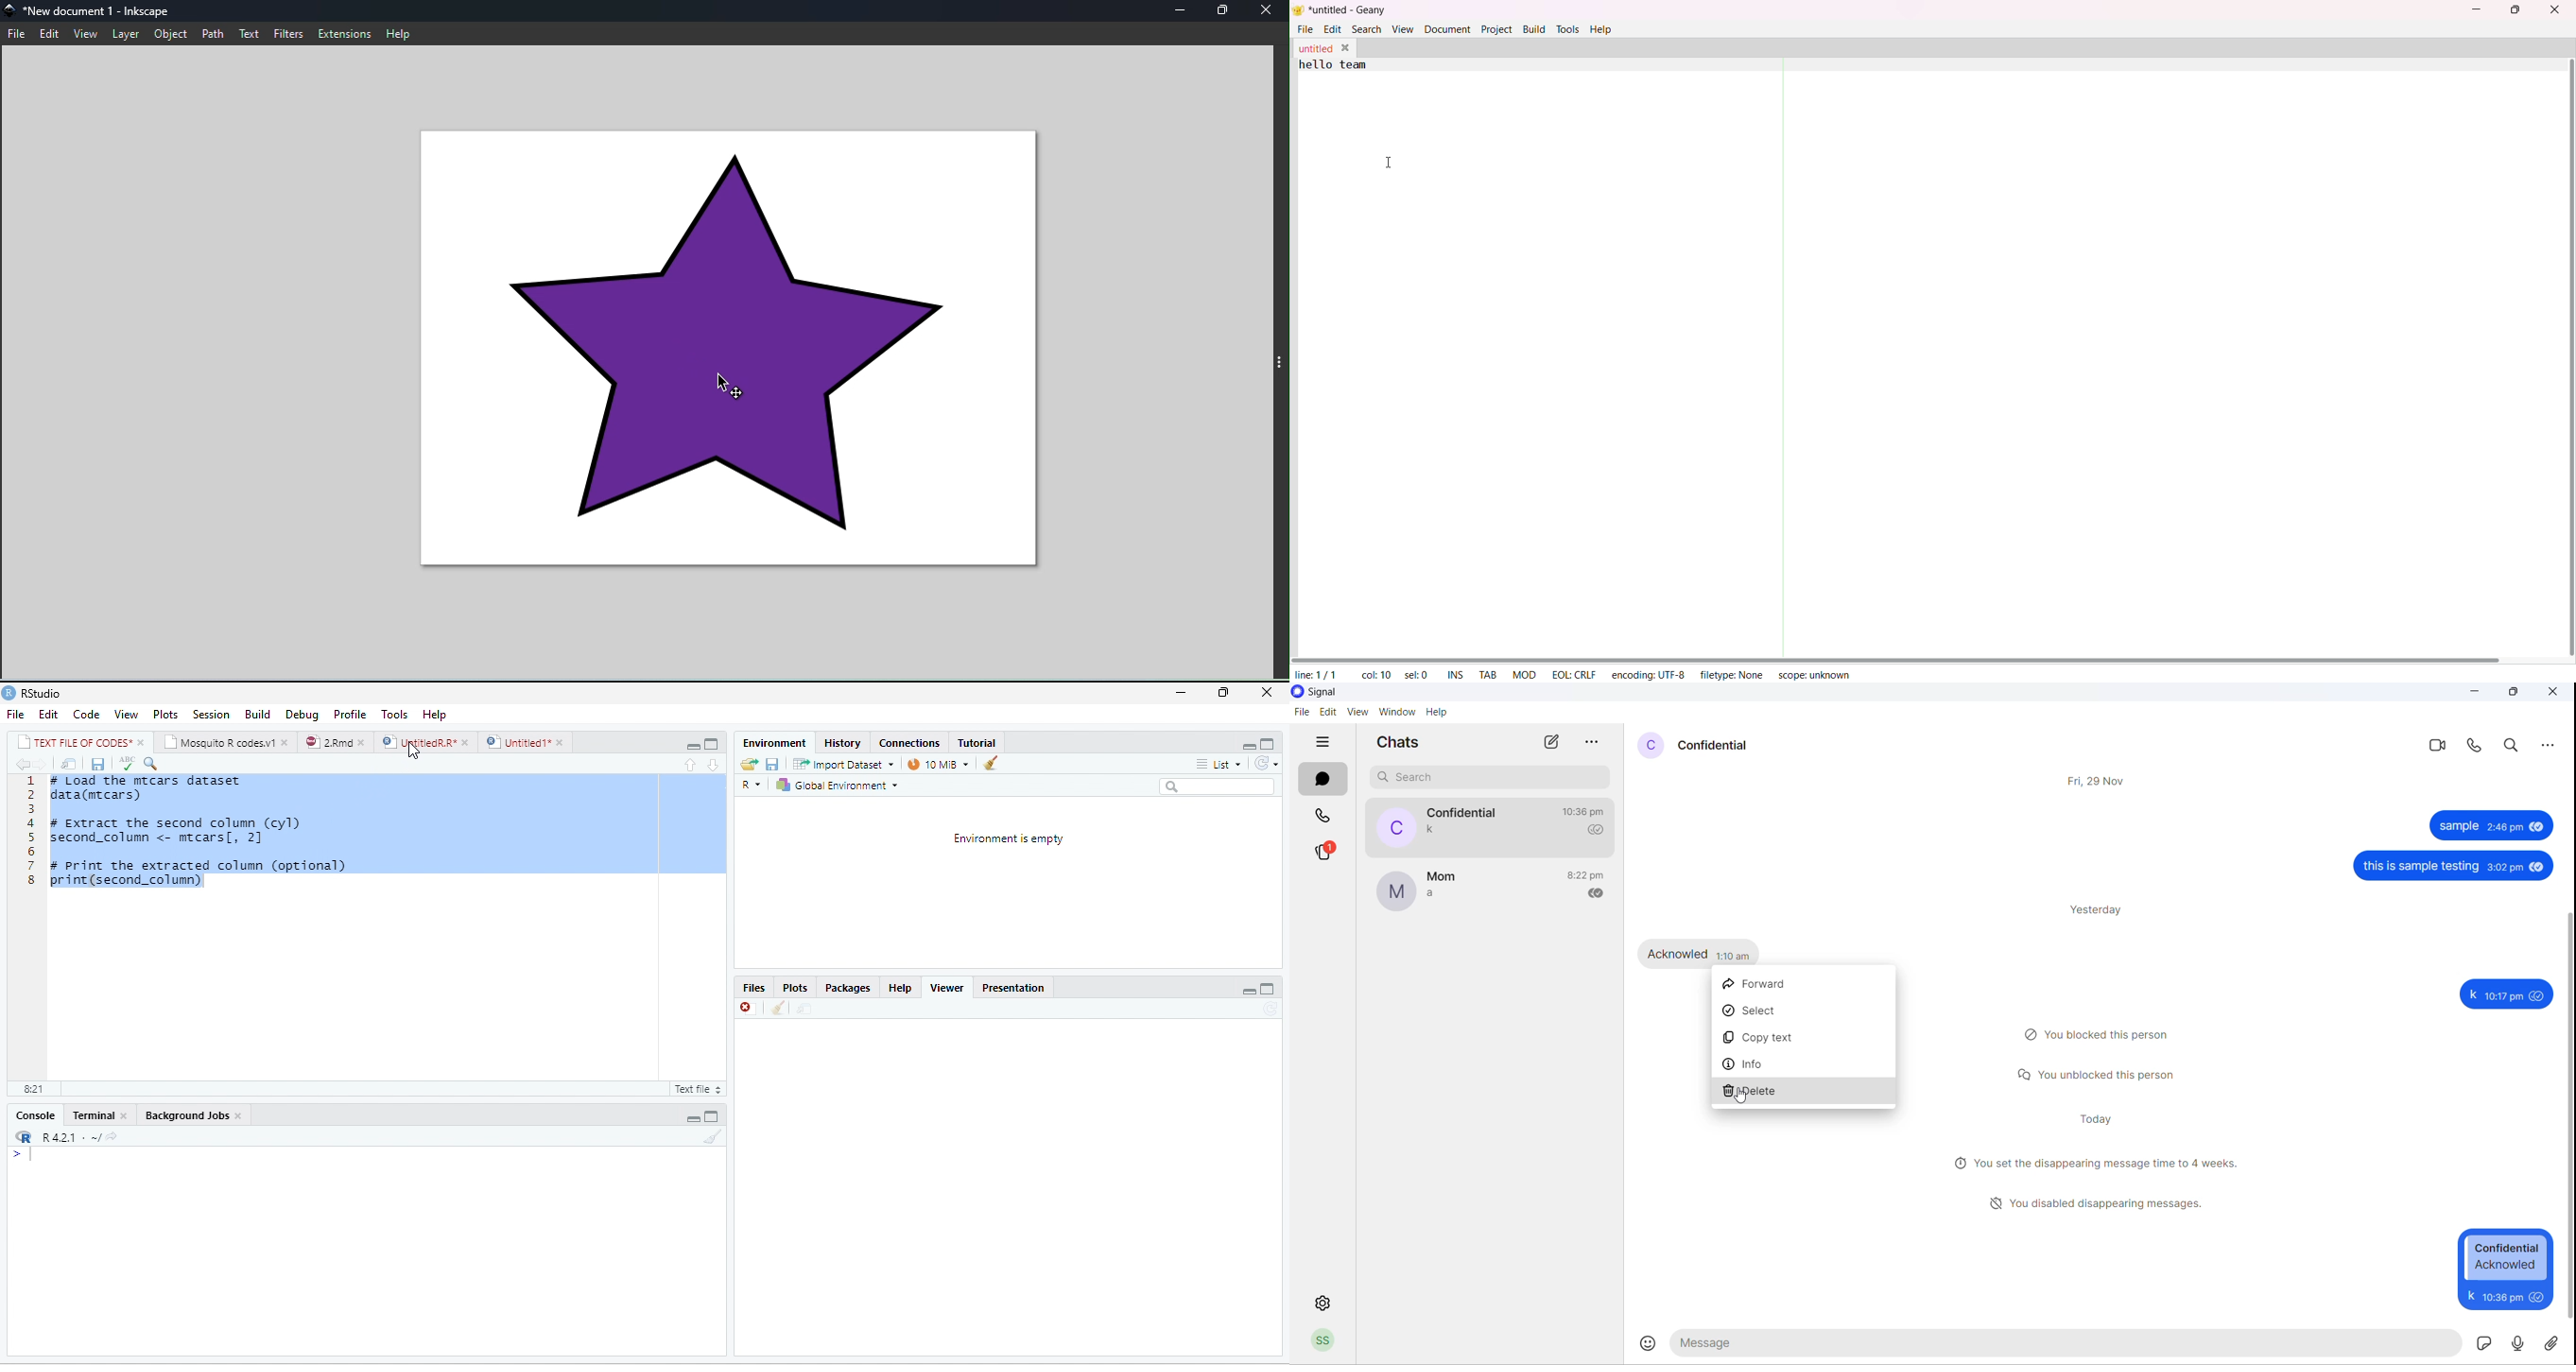  What do you see at coordinates (695, 1114) in the screenshot?
I see `minimize` at bounding box center [695, 1114].